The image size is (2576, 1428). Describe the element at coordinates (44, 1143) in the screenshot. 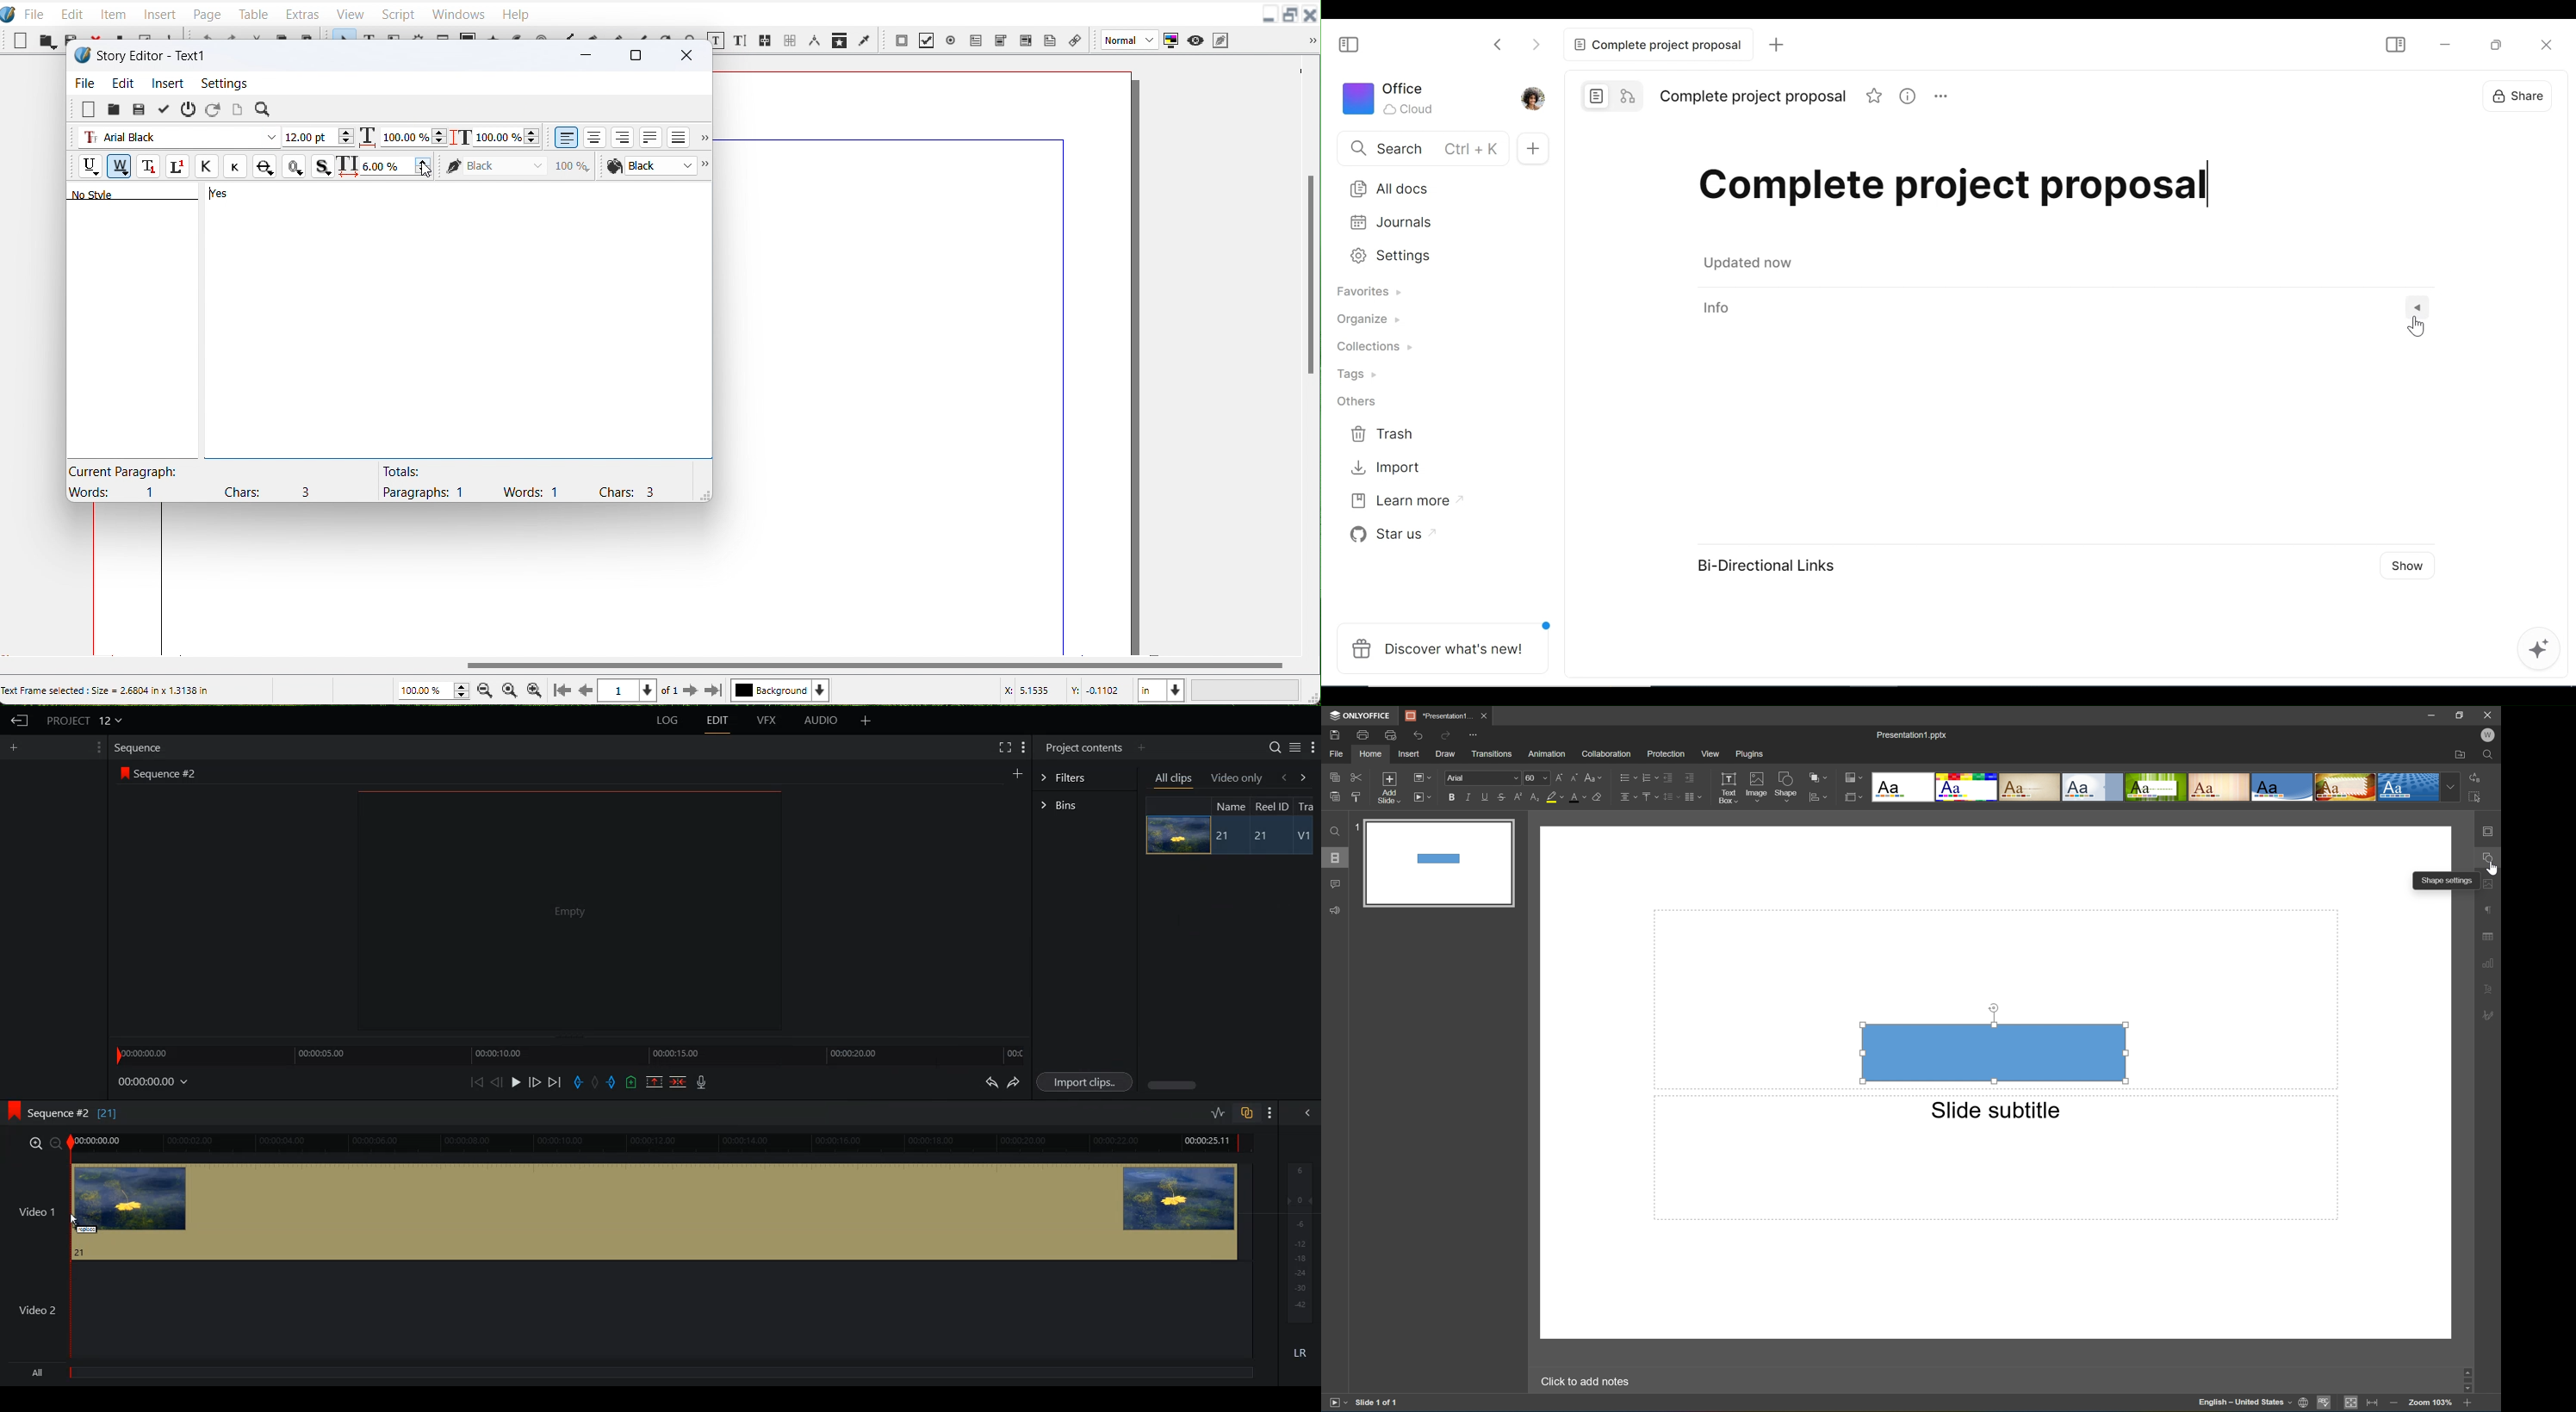

I see `Zoom in and Out` at that location.